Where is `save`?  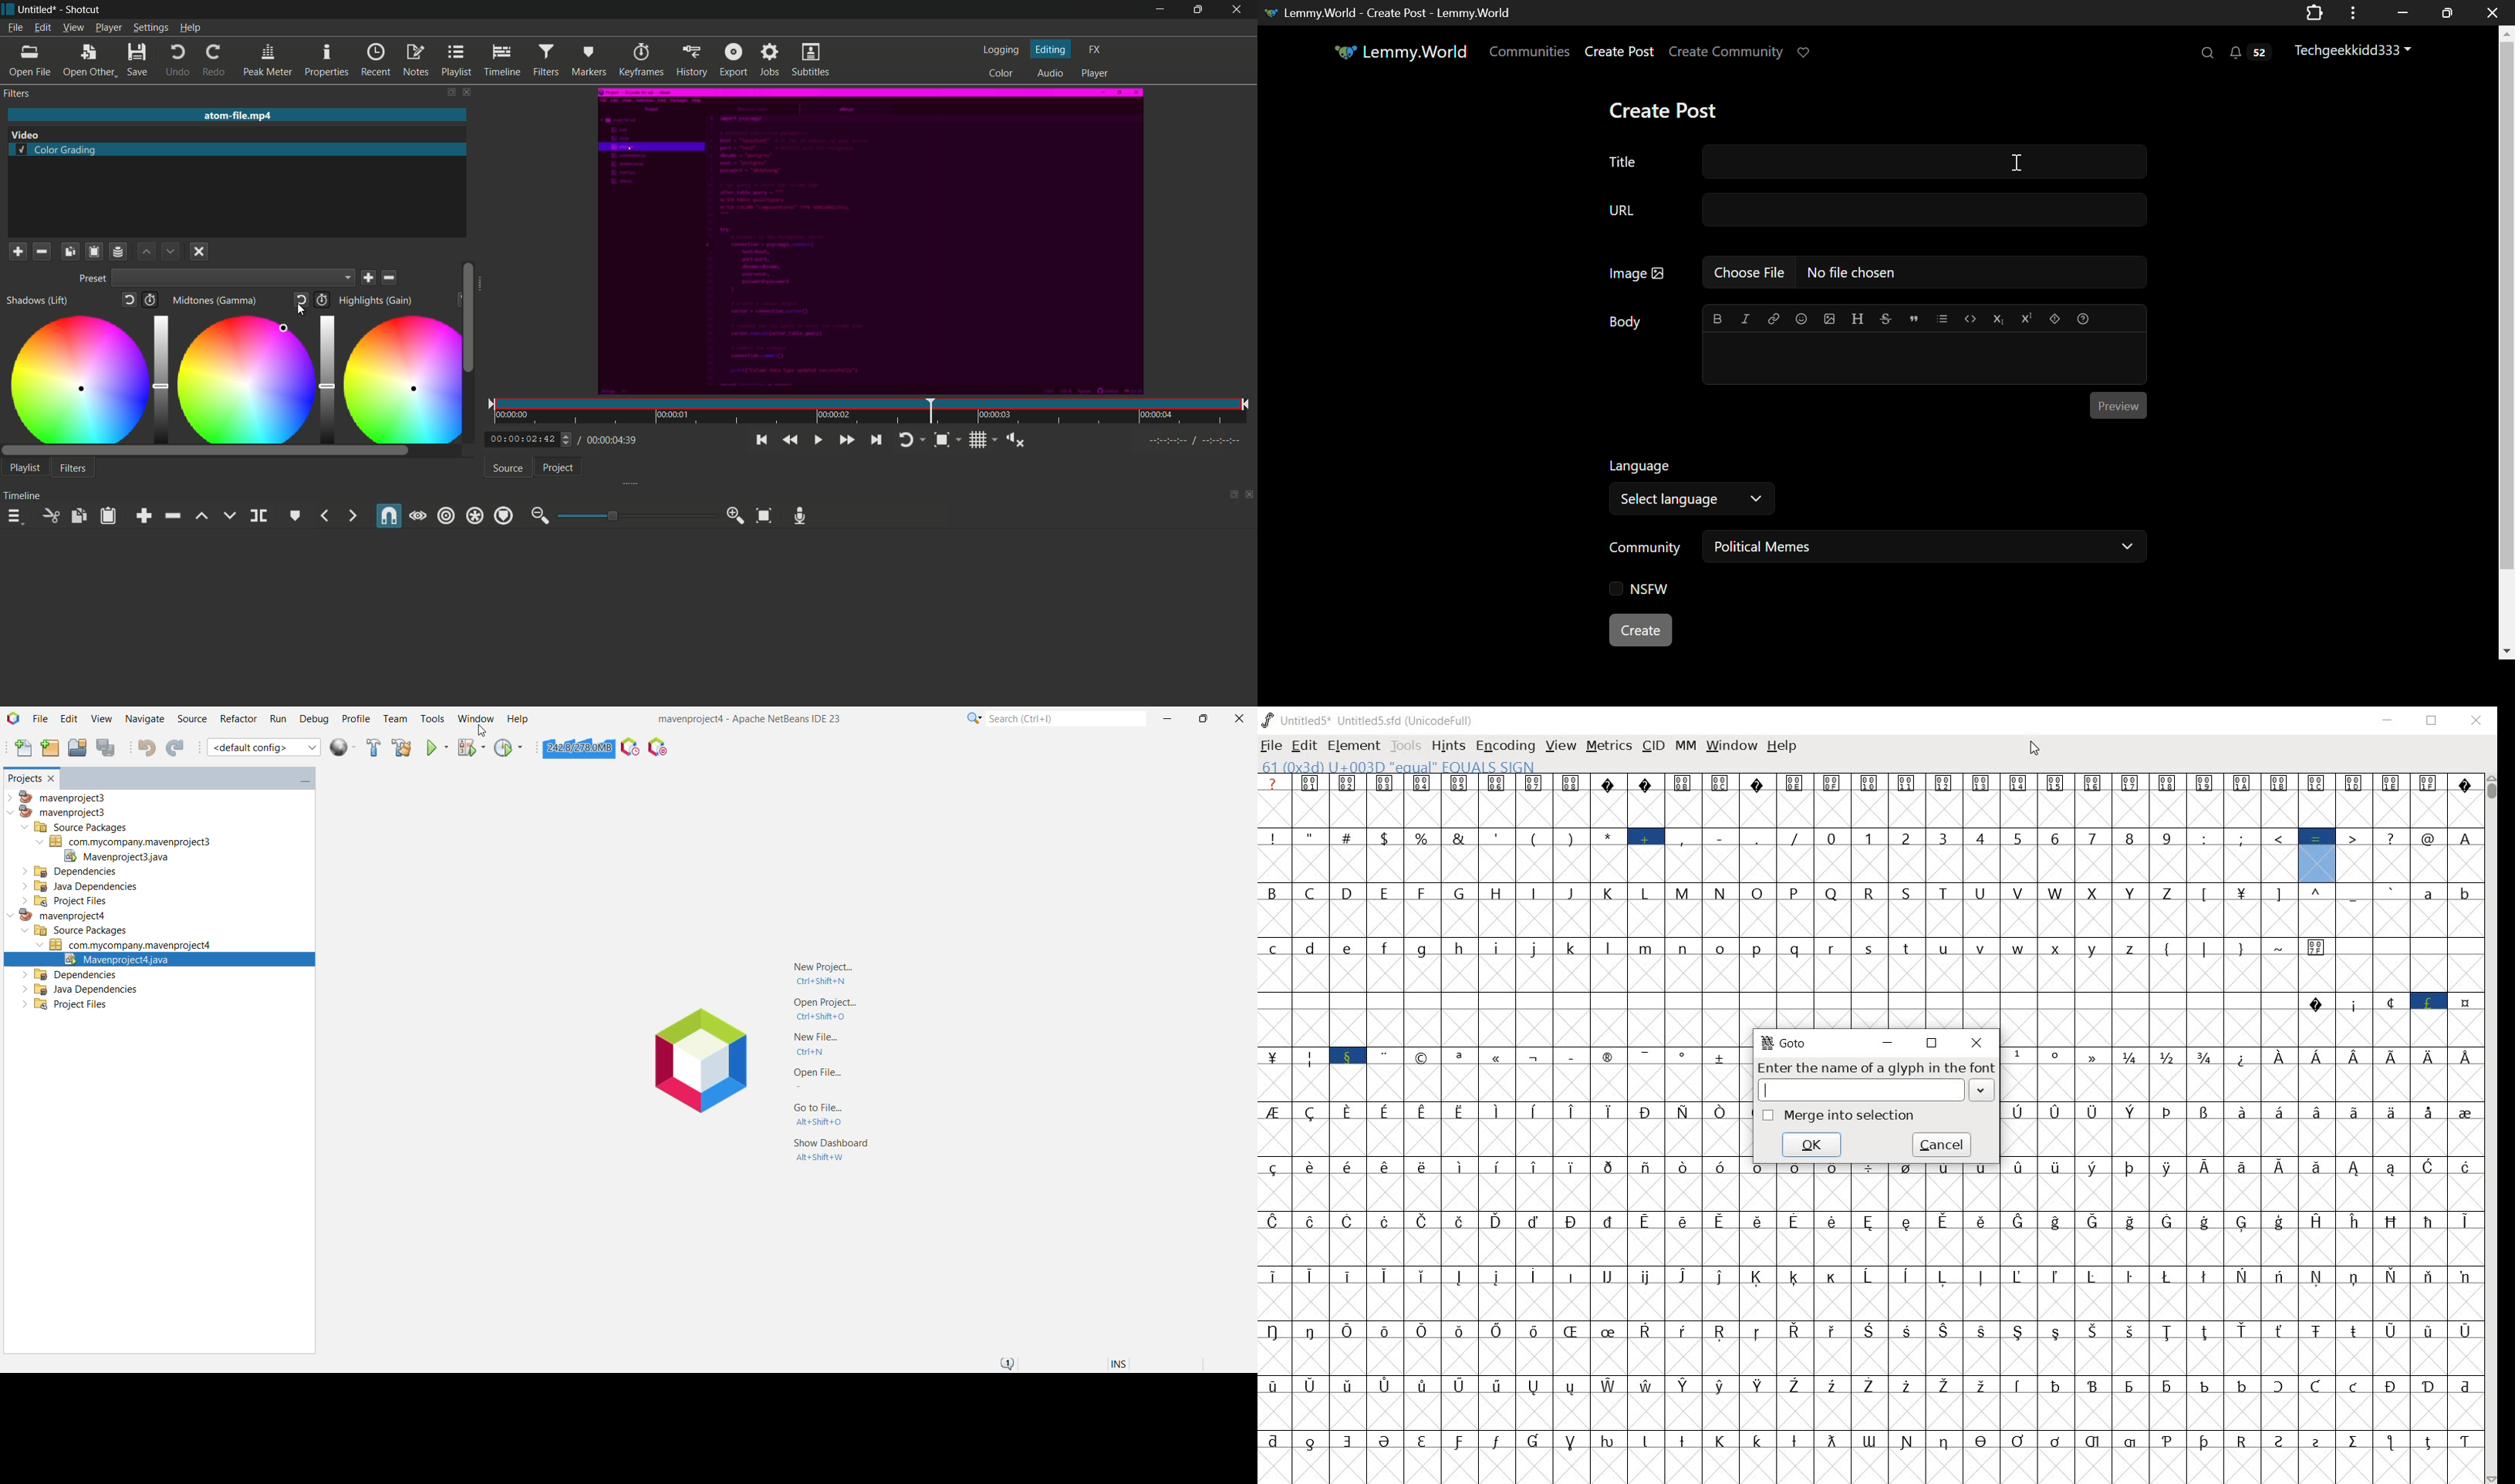
save is located at coordinates (136, 62).